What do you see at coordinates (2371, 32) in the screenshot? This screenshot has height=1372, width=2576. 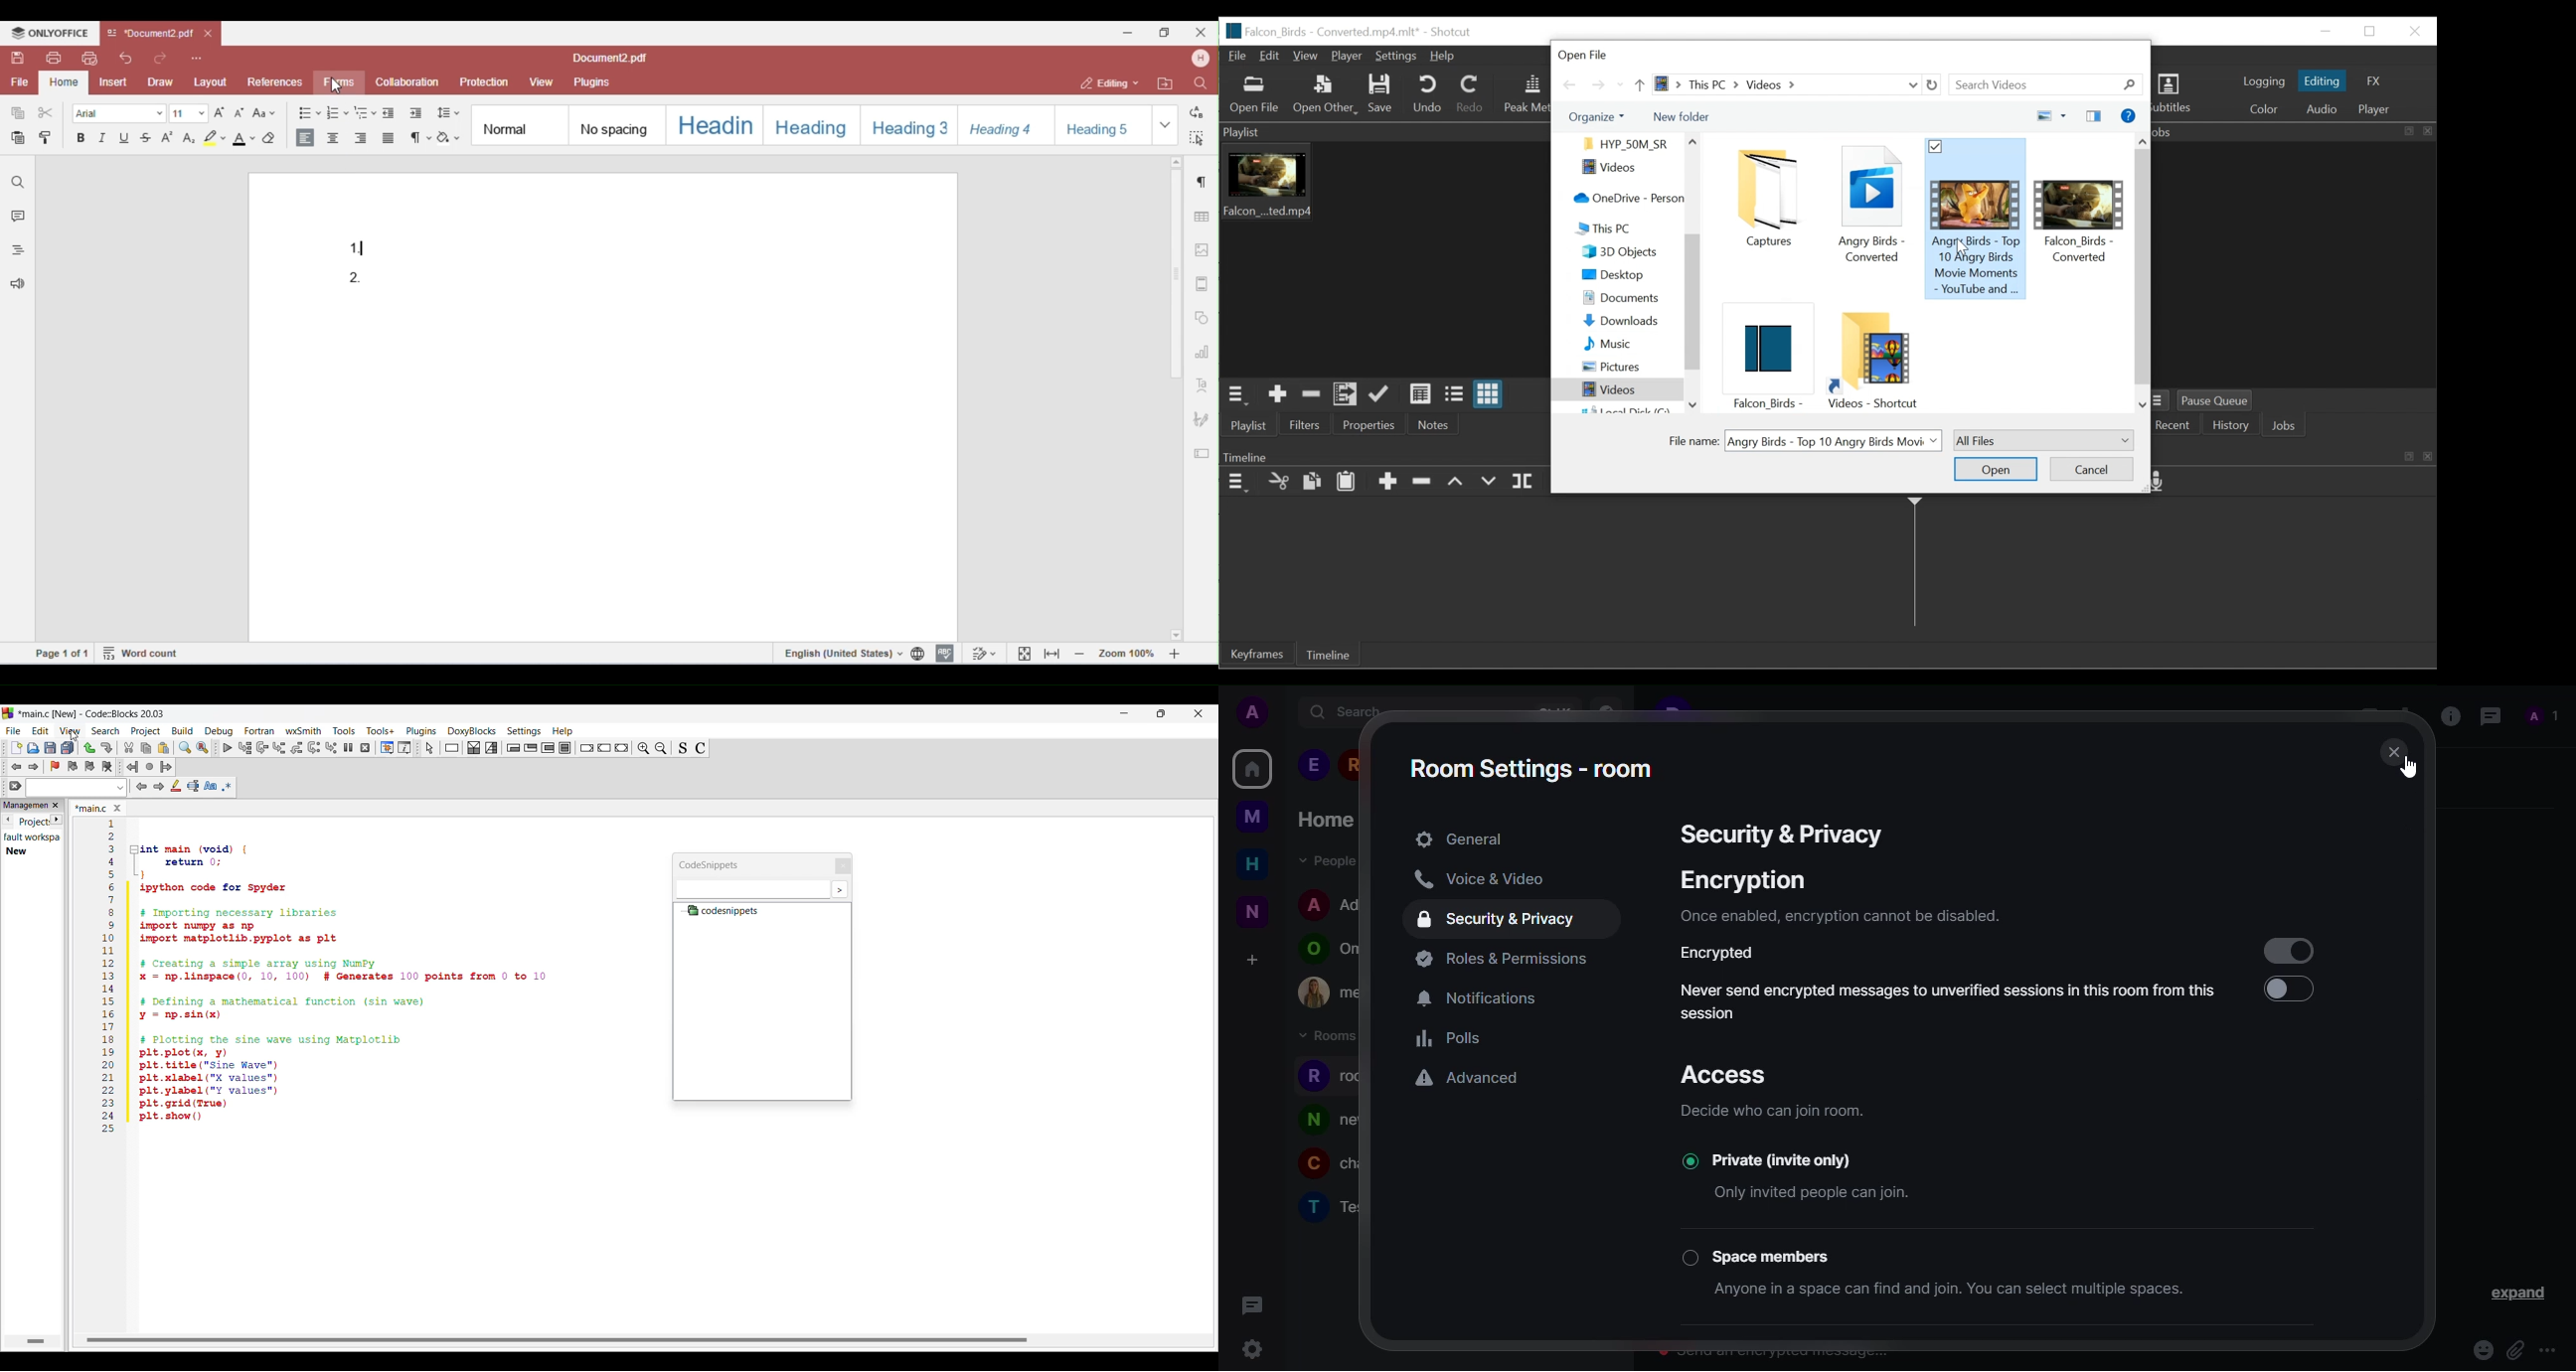 I see `Restore` at bounding box center [2371, 32].